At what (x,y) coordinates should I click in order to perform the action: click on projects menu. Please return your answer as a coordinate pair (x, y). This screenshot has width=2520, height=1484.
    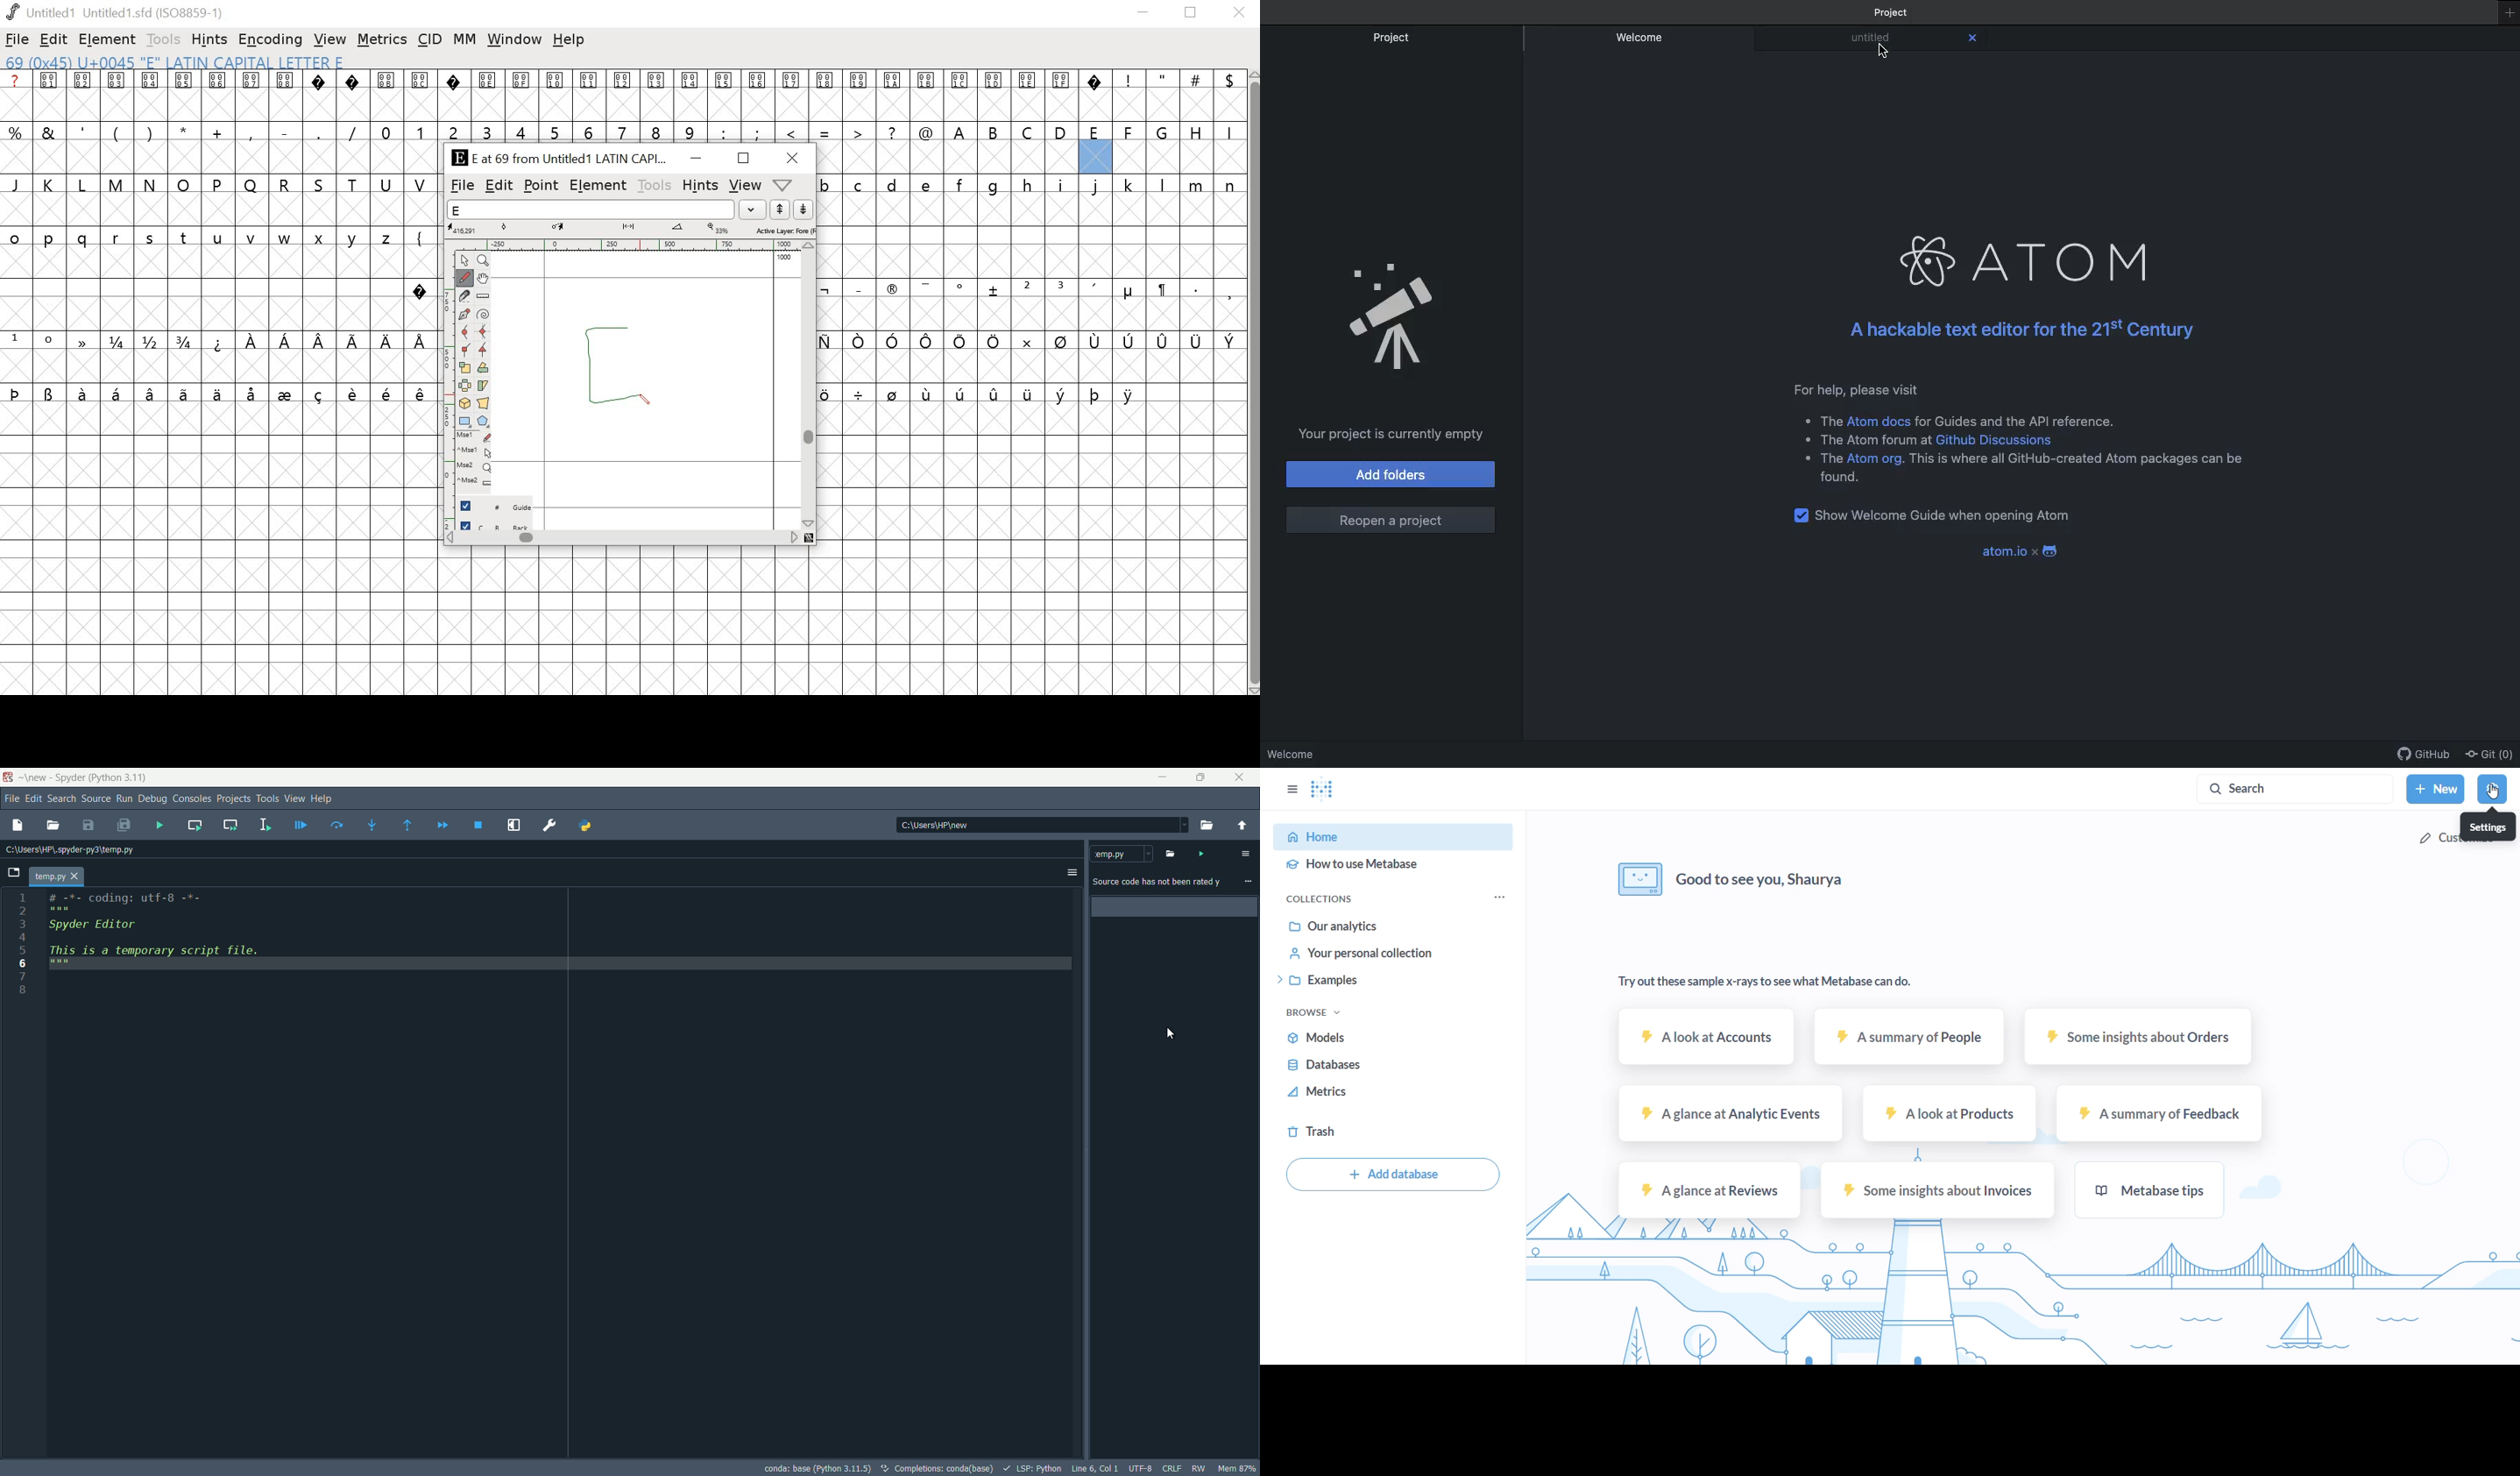
    Looking at the image, I should click on (233, 799).